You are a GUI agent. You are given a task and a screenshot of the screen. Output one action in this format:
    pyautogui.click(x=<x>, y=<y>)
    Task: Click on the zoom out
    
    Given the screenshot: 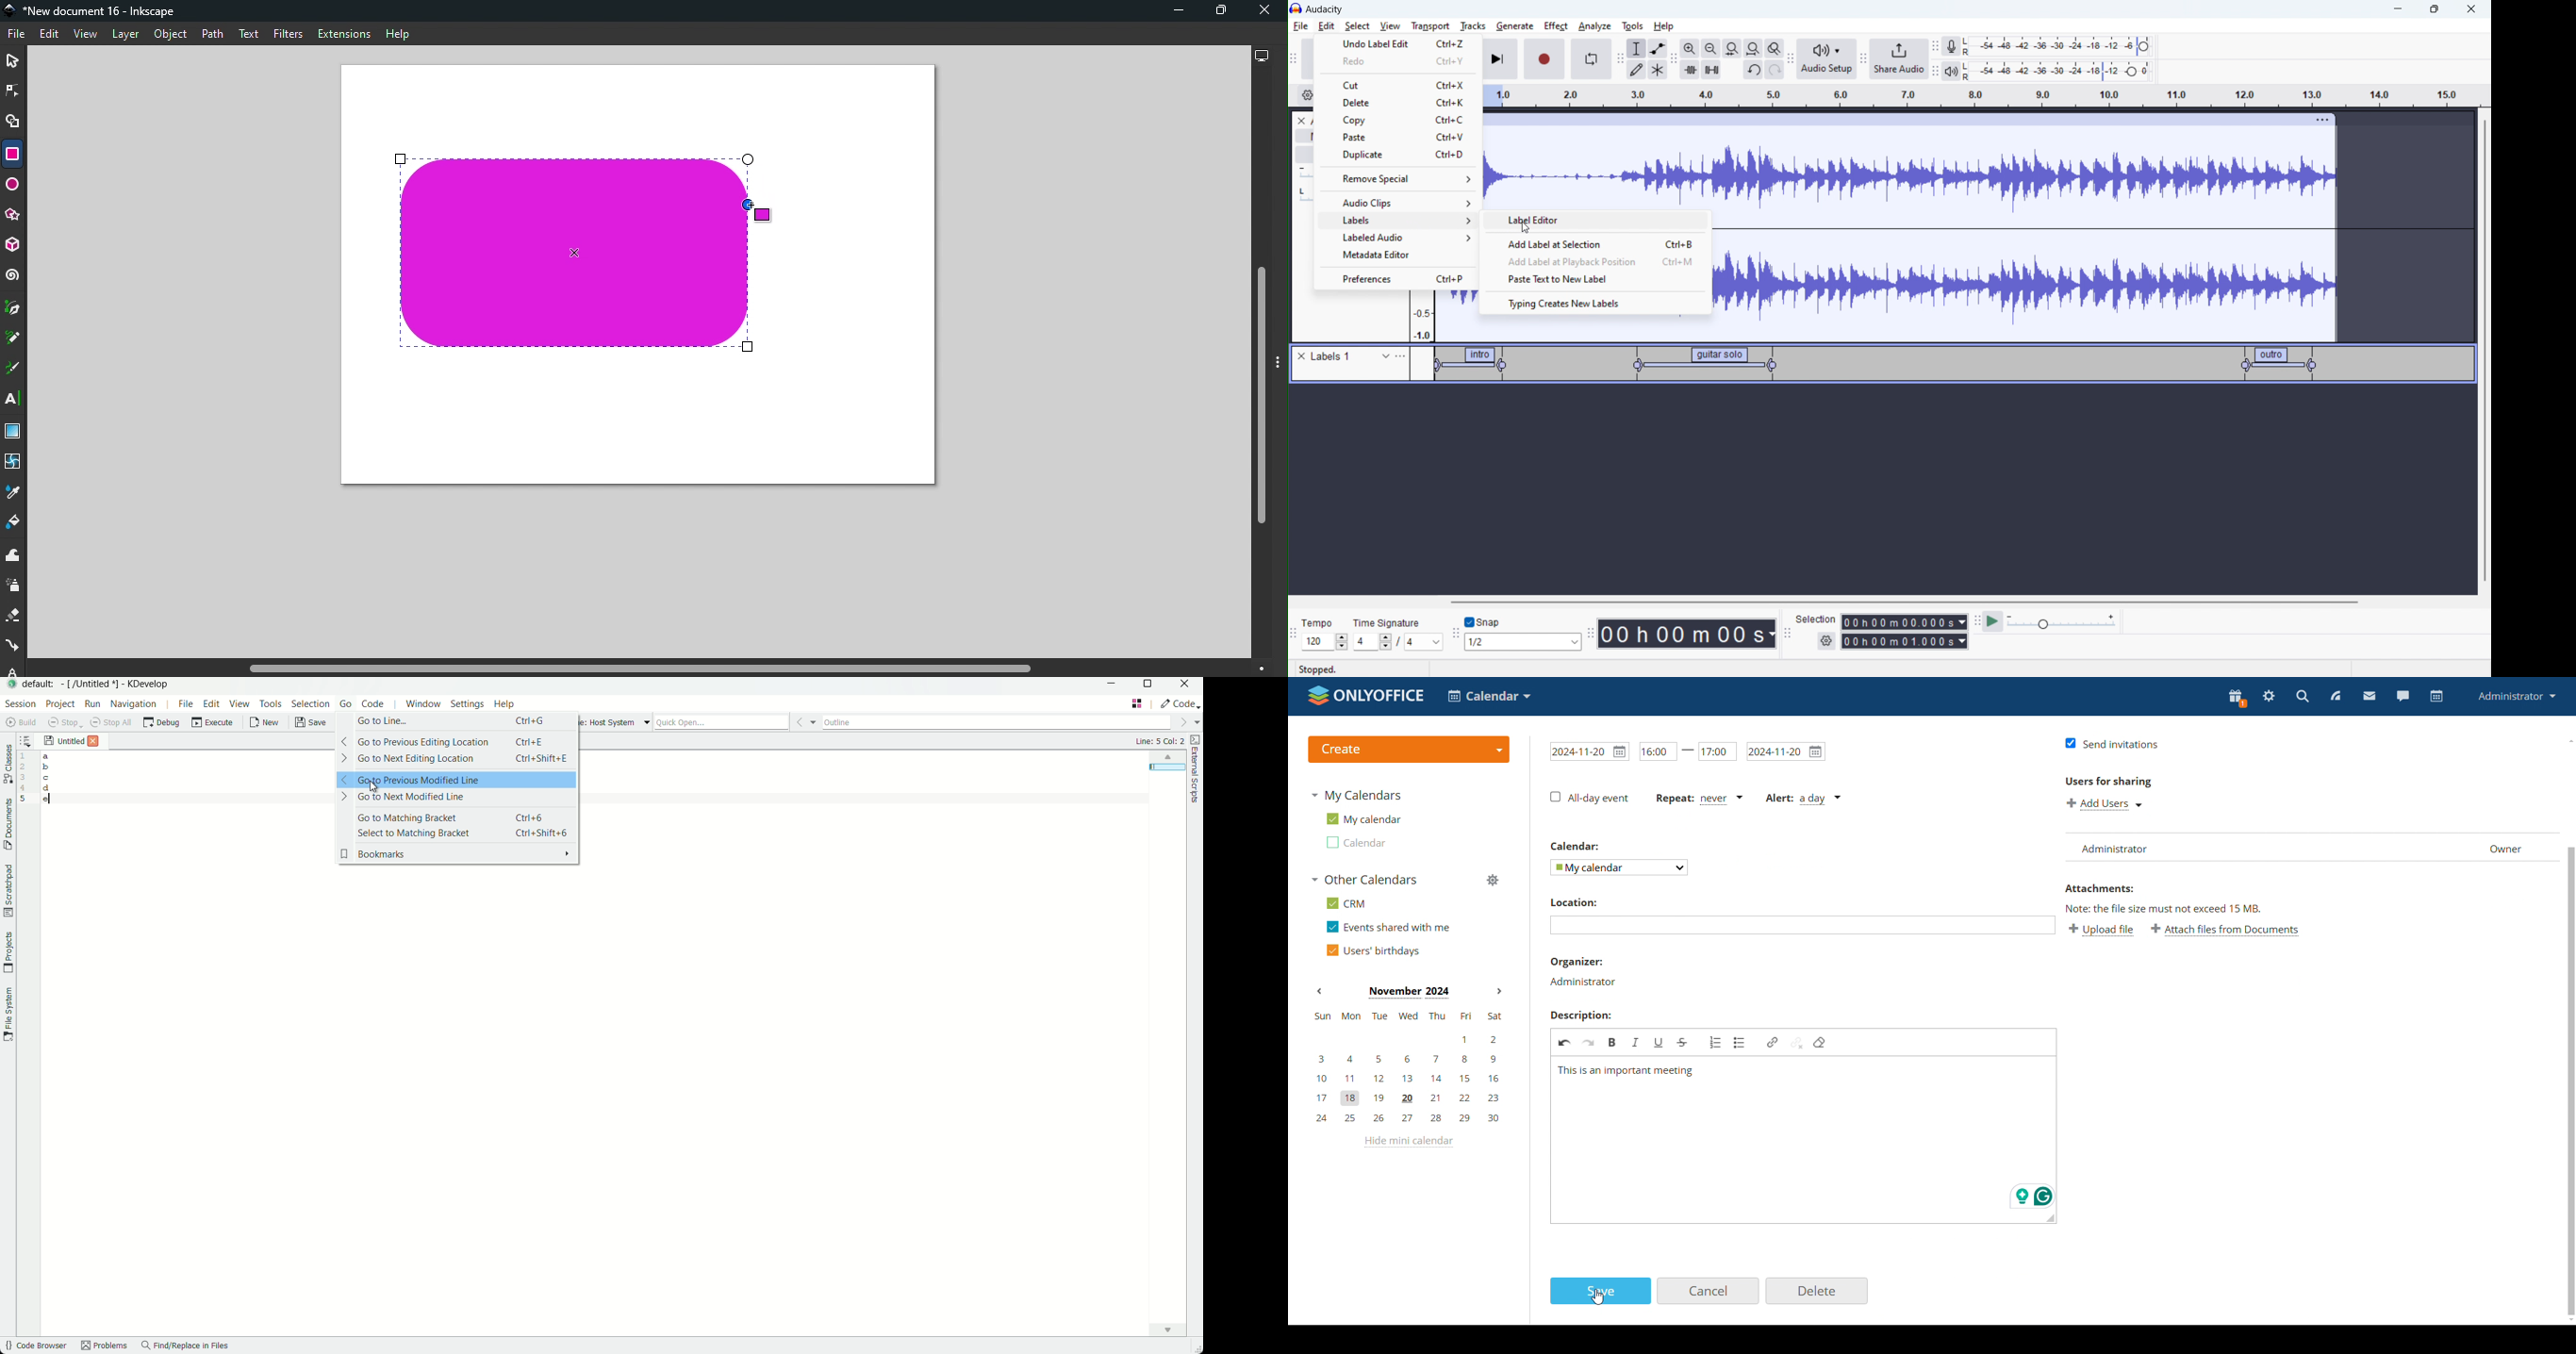 What is the action you would take?
    pyautogui.click(x=1710, y=48)
    